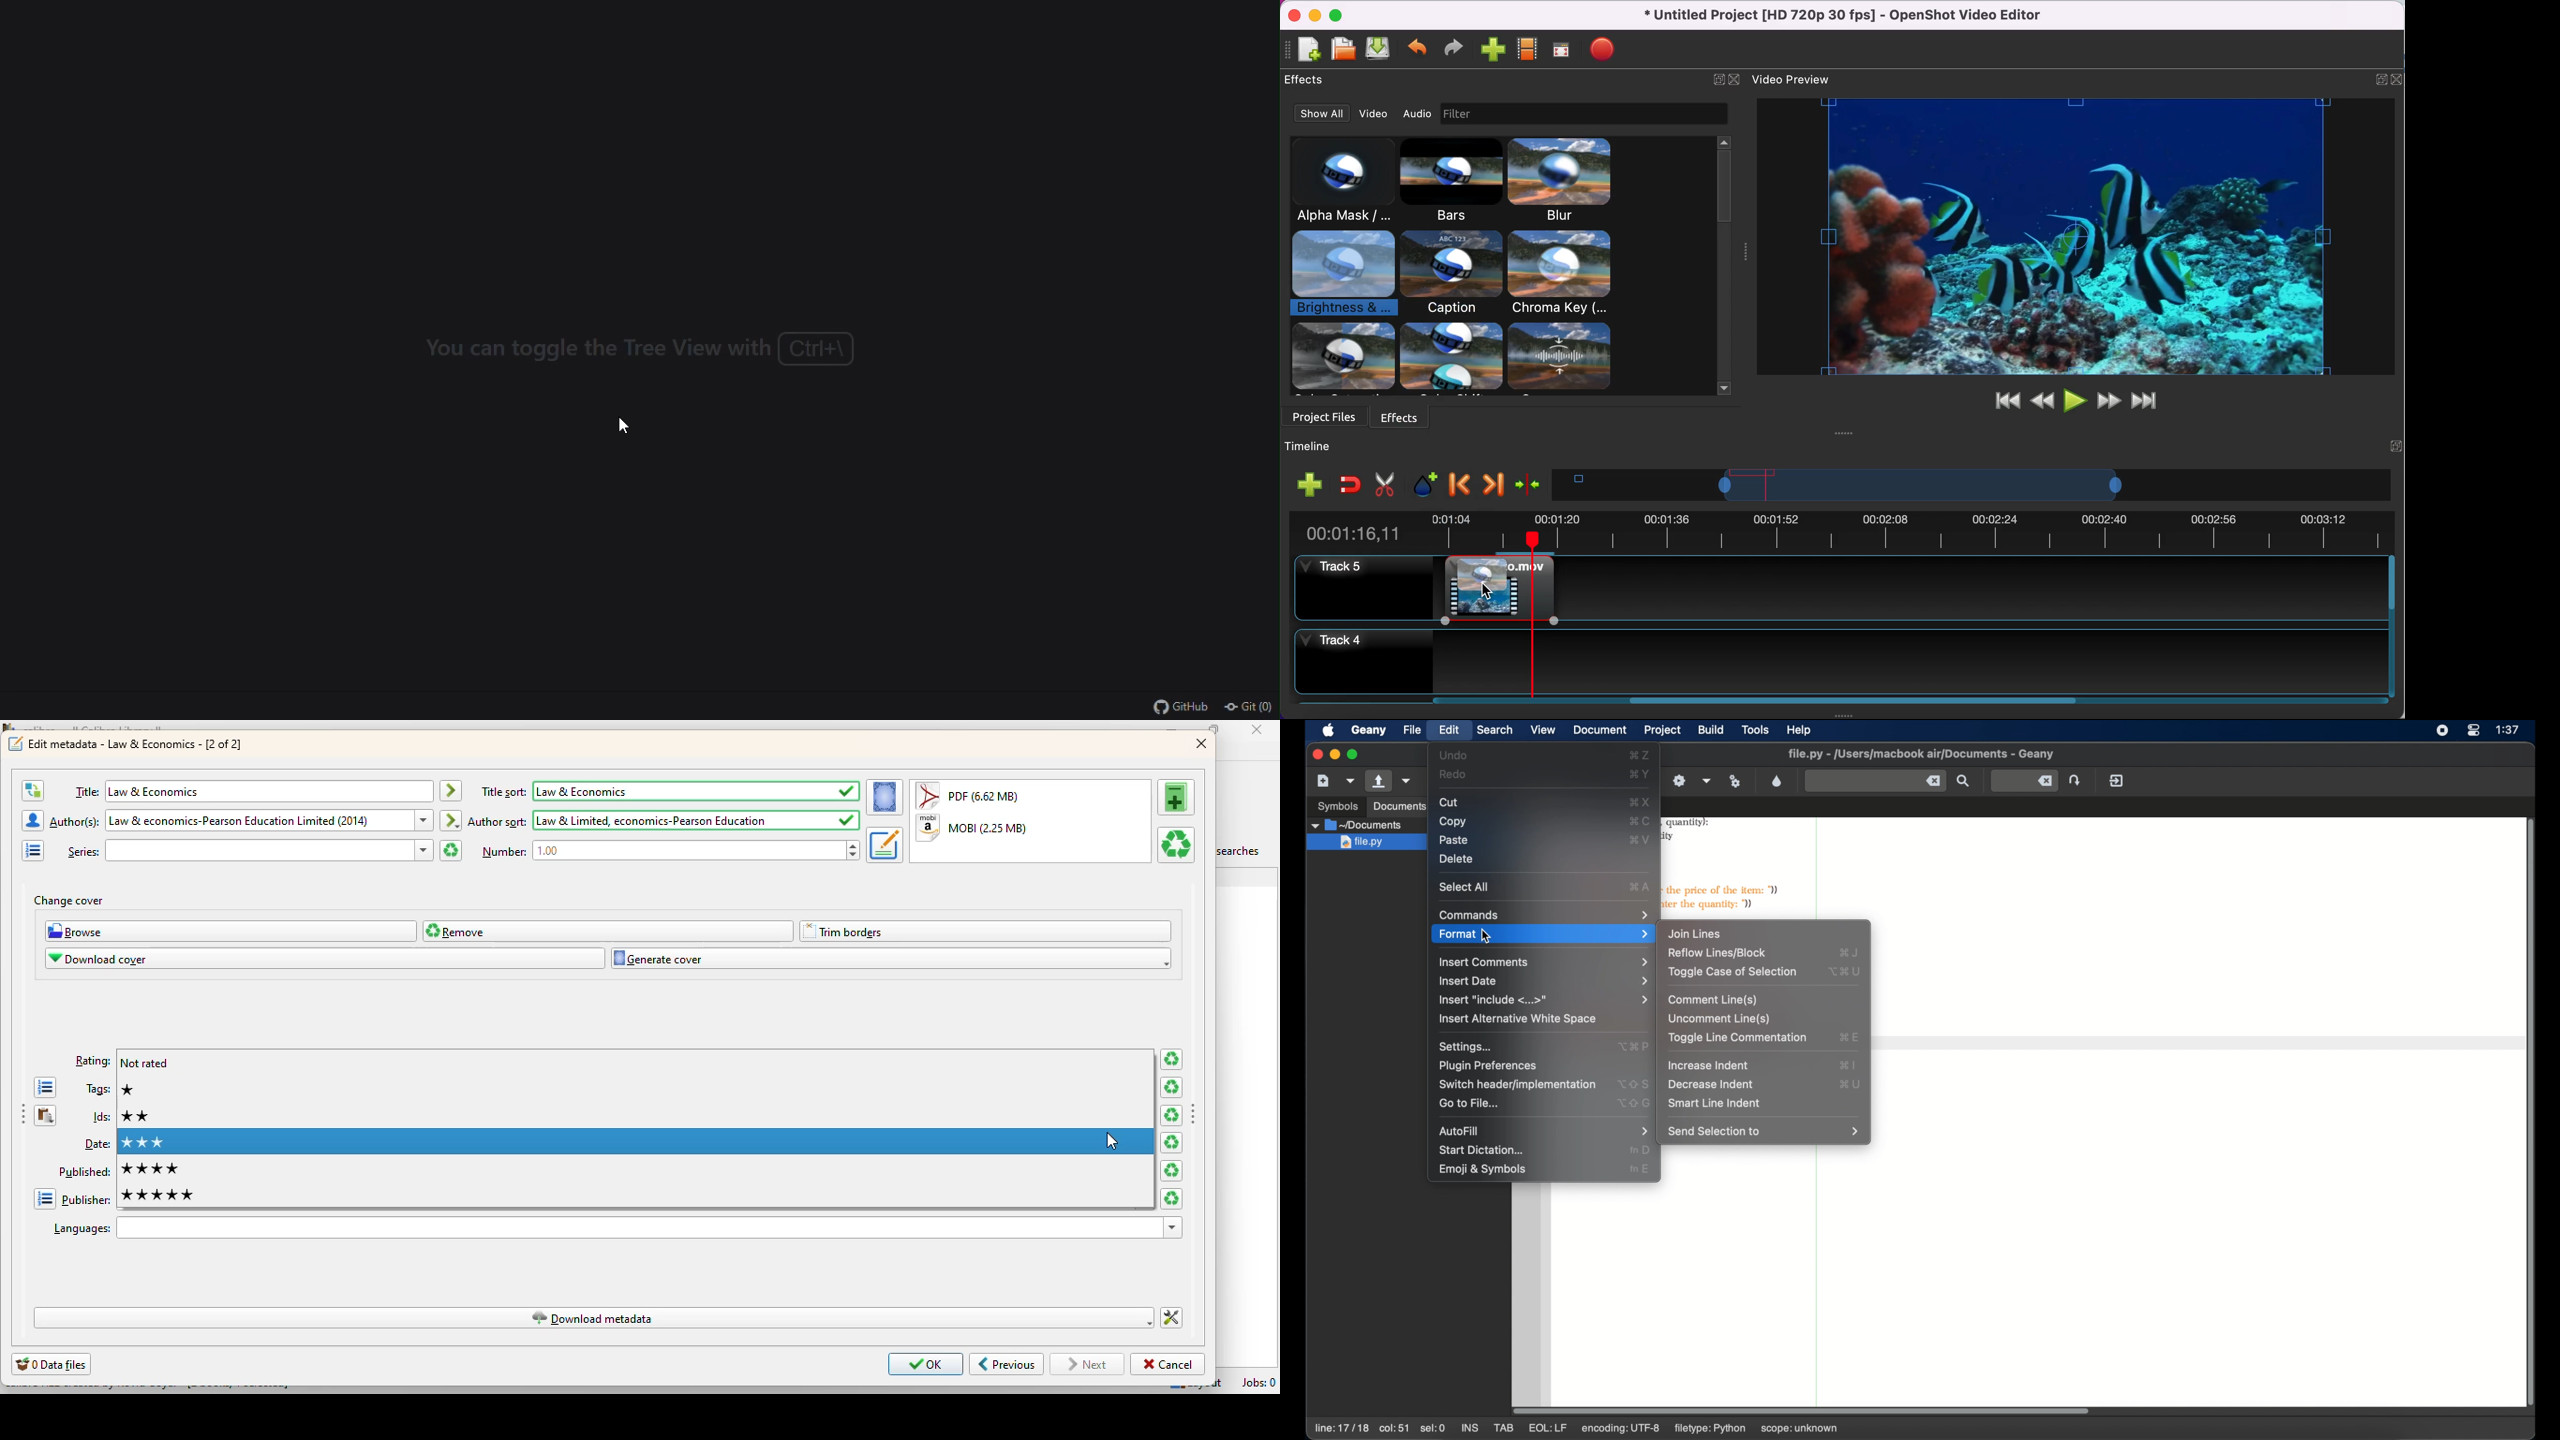 This screenshot has height=1456, width=2576. What do you see at coordinates (100, 1116) in the screenshot?
I see `Ids: ` at bounding box center [100, 1116].